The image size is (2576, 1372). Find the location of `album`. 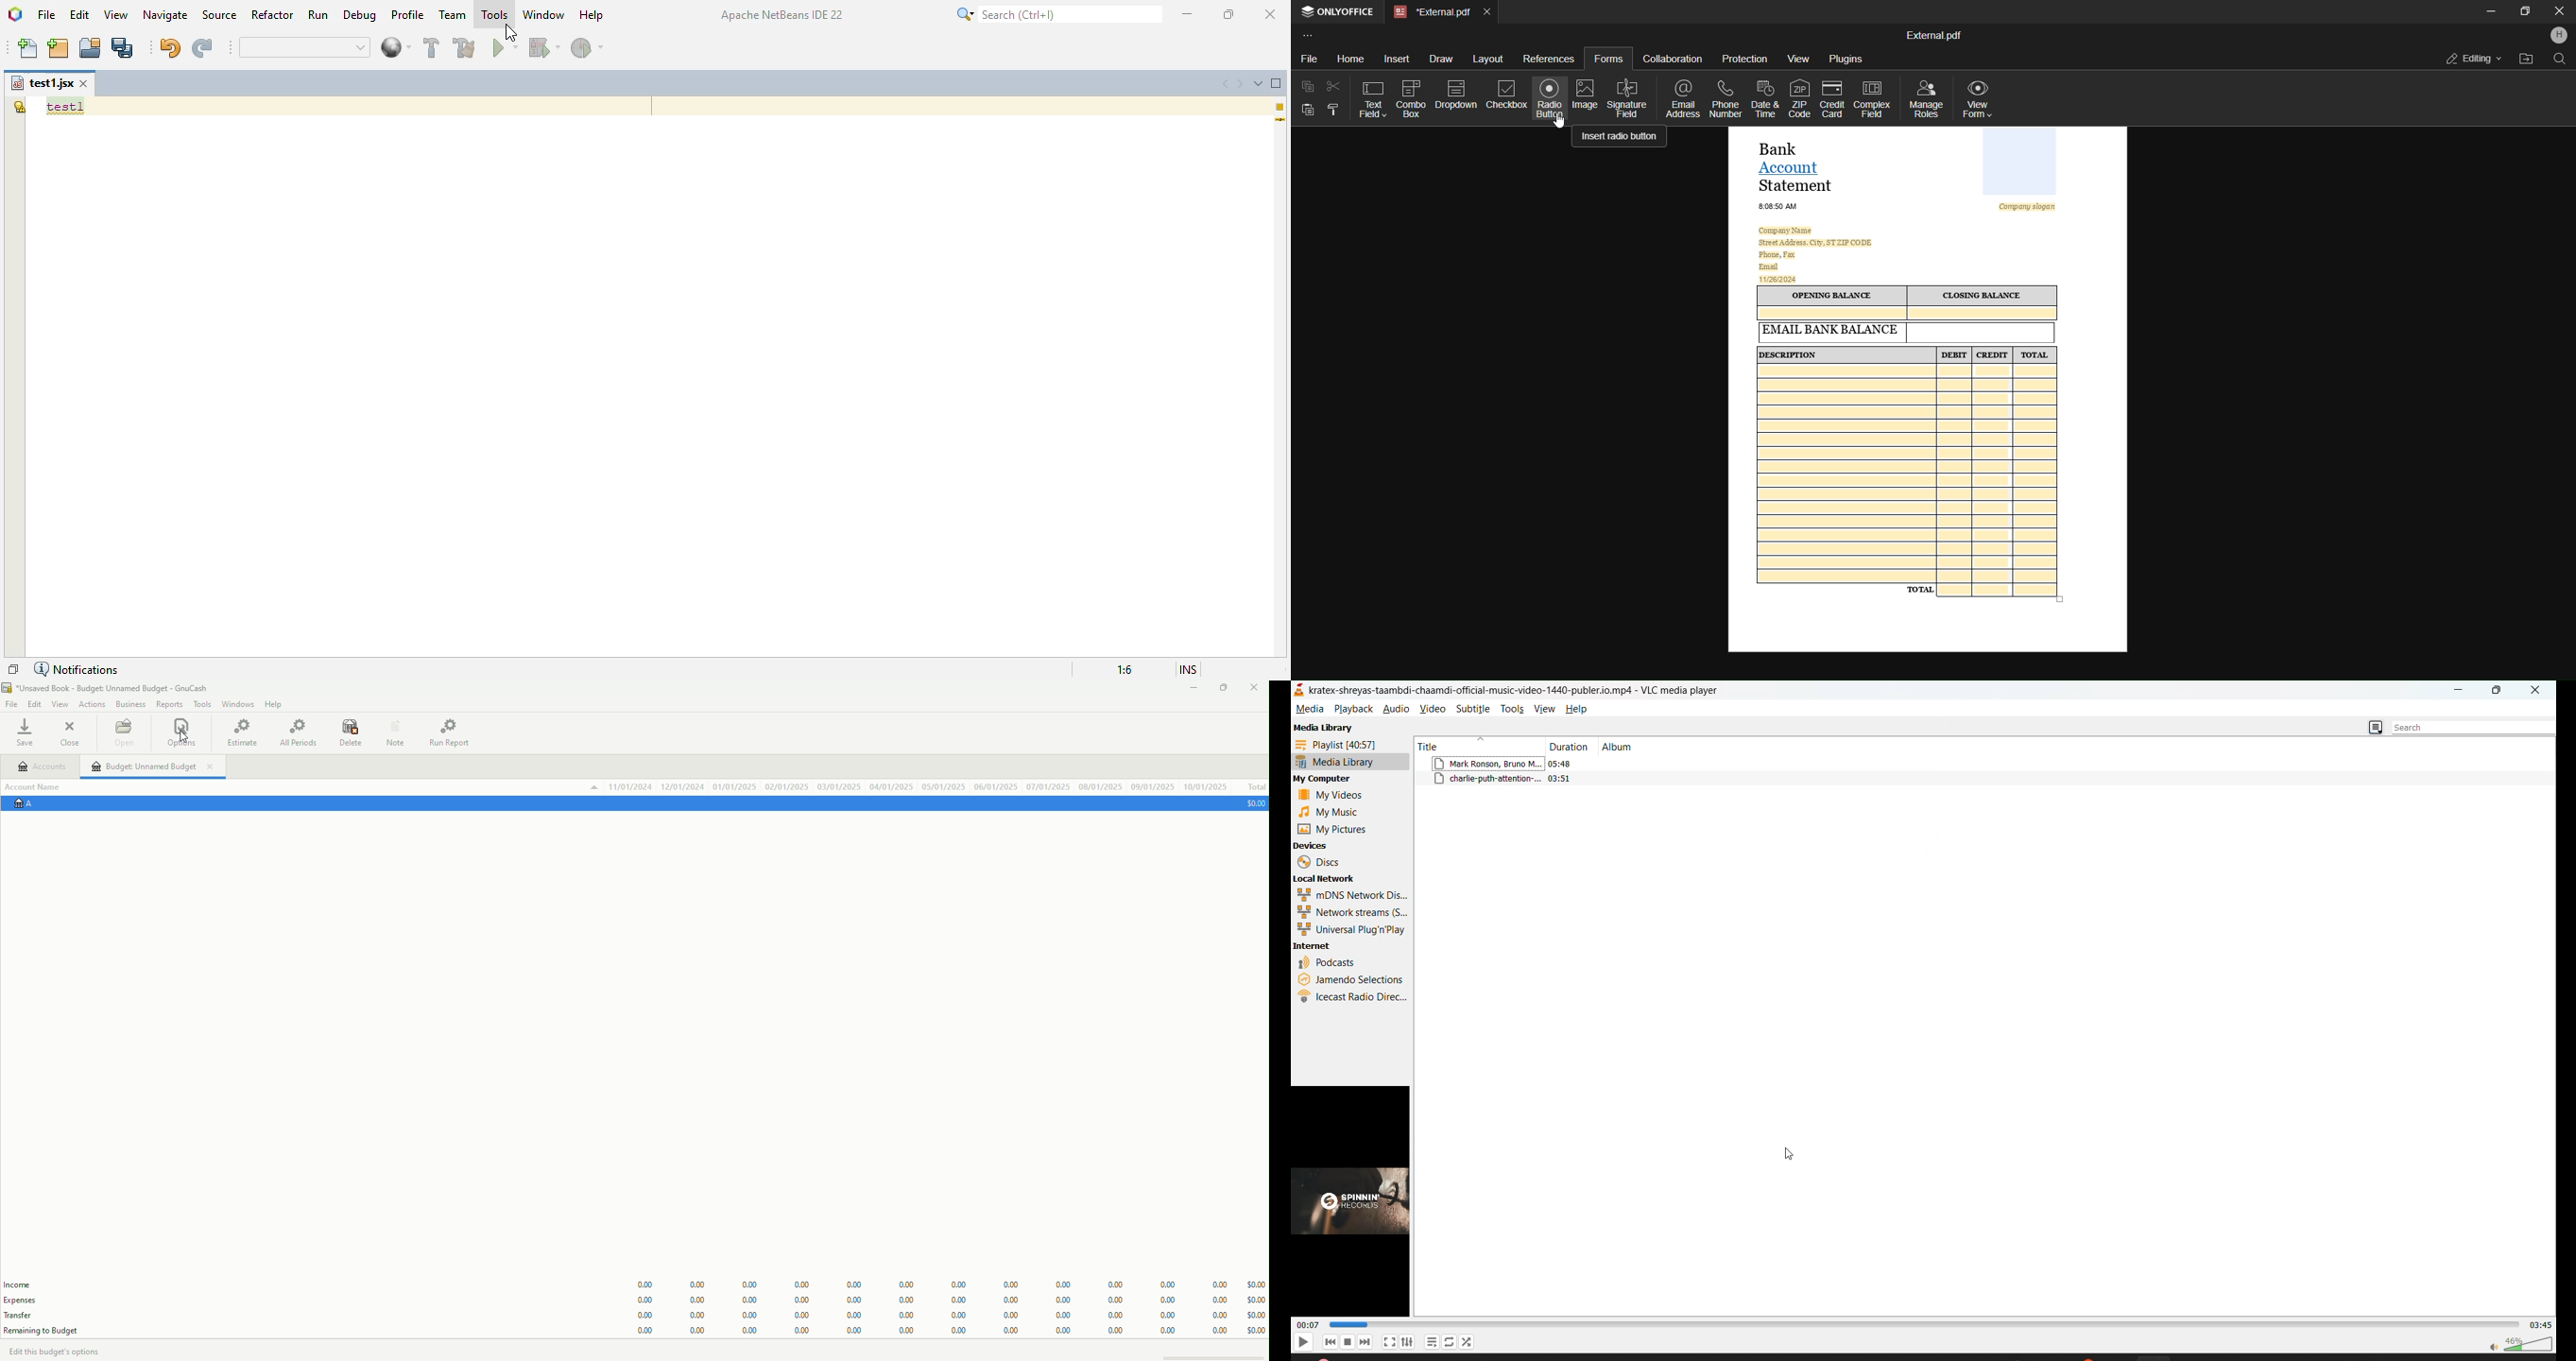

album is located at coordinates (1625, 746).